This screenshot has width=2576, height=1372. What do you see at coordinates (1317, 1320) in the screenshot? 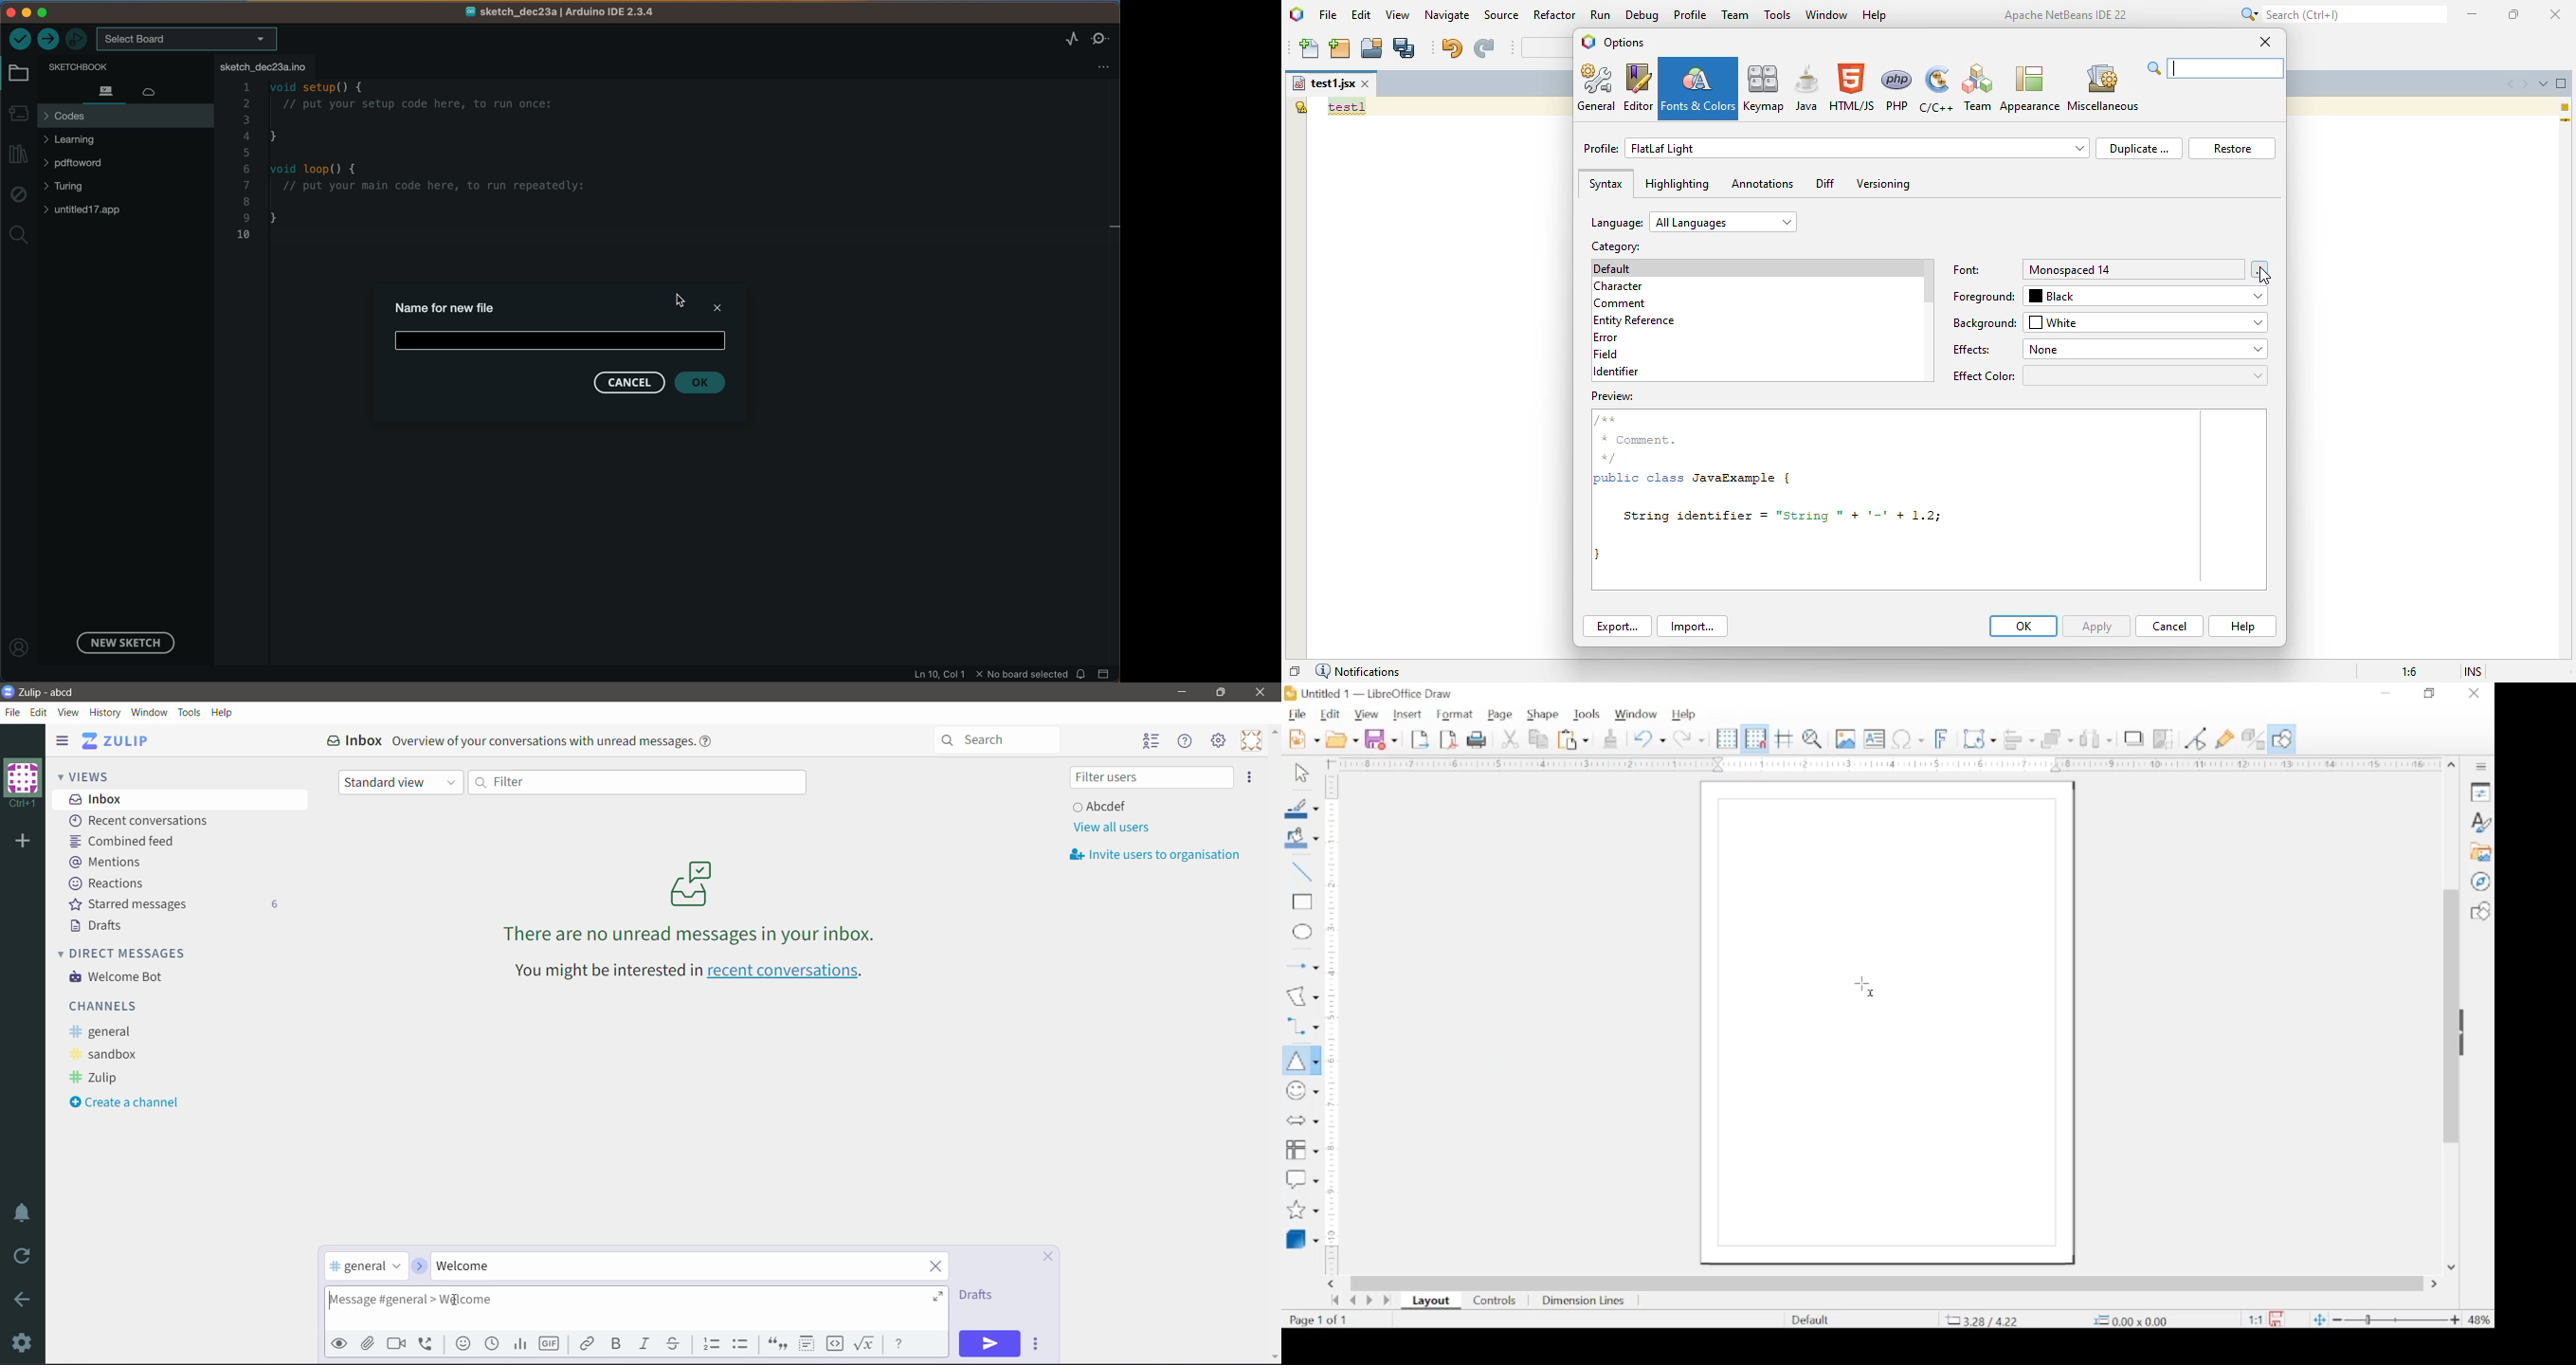
I see `page count` at bounding box center [1317, 1320].